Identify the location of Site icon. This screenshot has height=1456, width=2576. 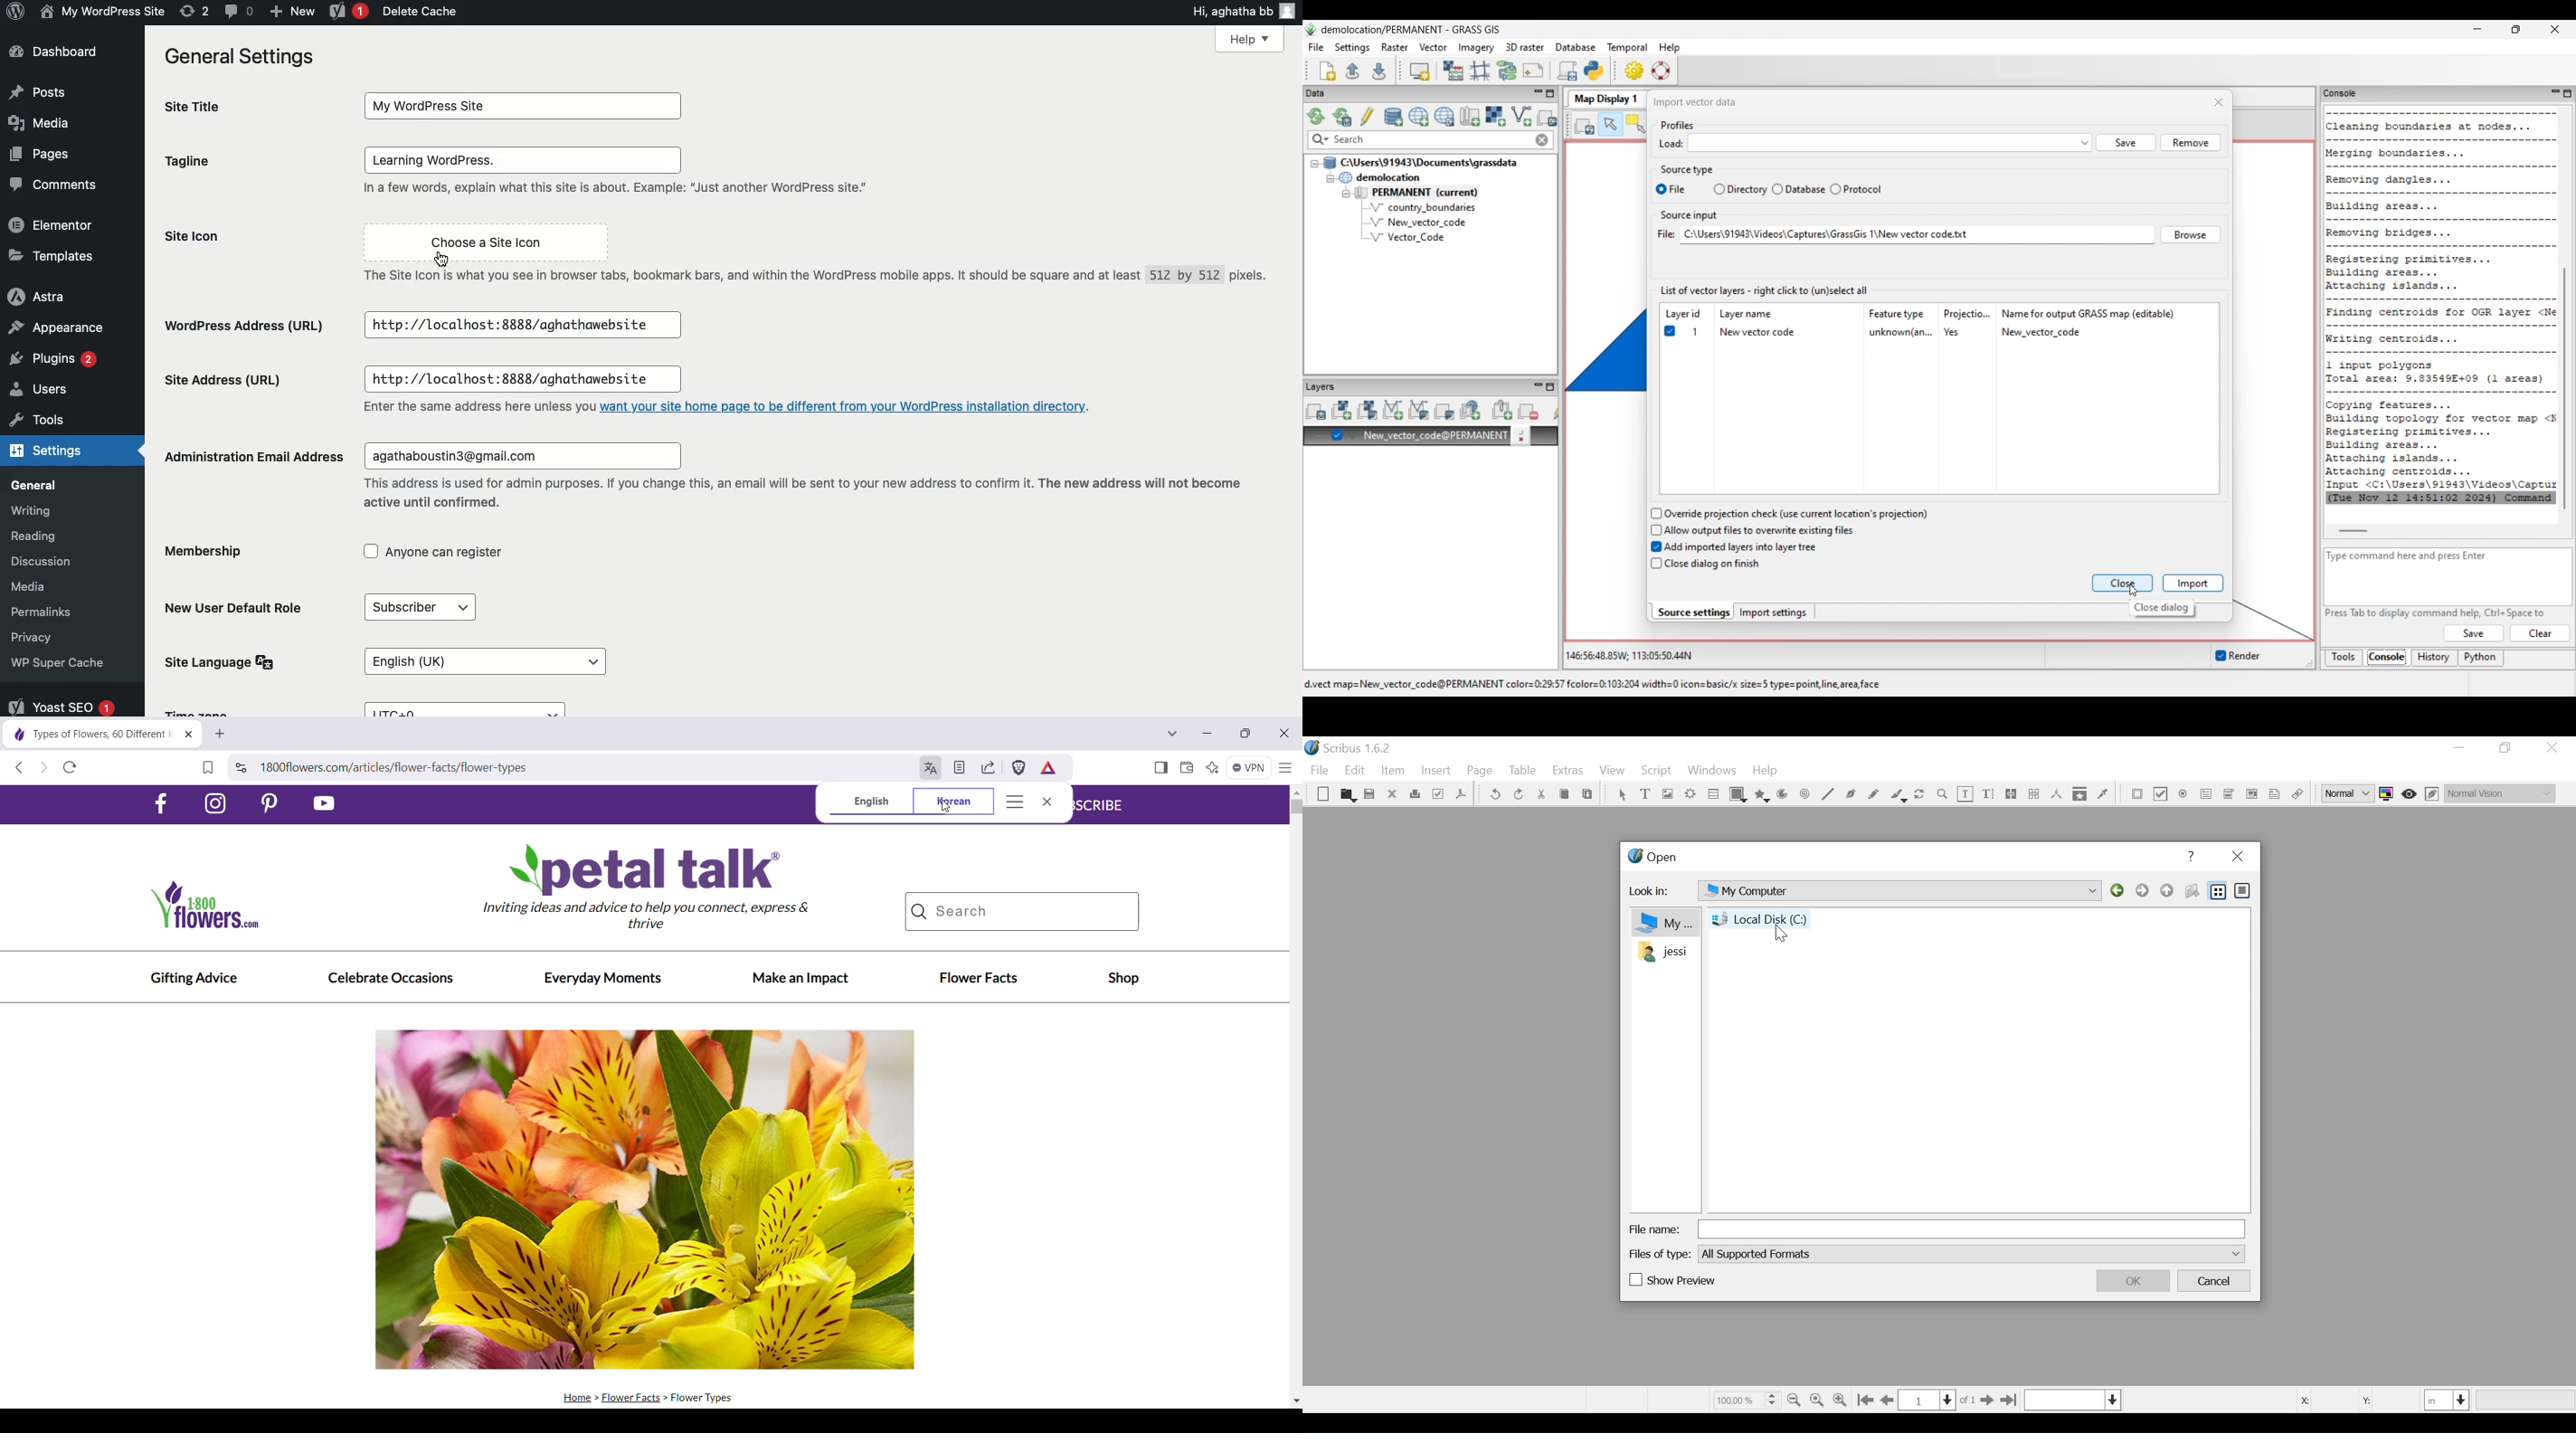
(245, 237).